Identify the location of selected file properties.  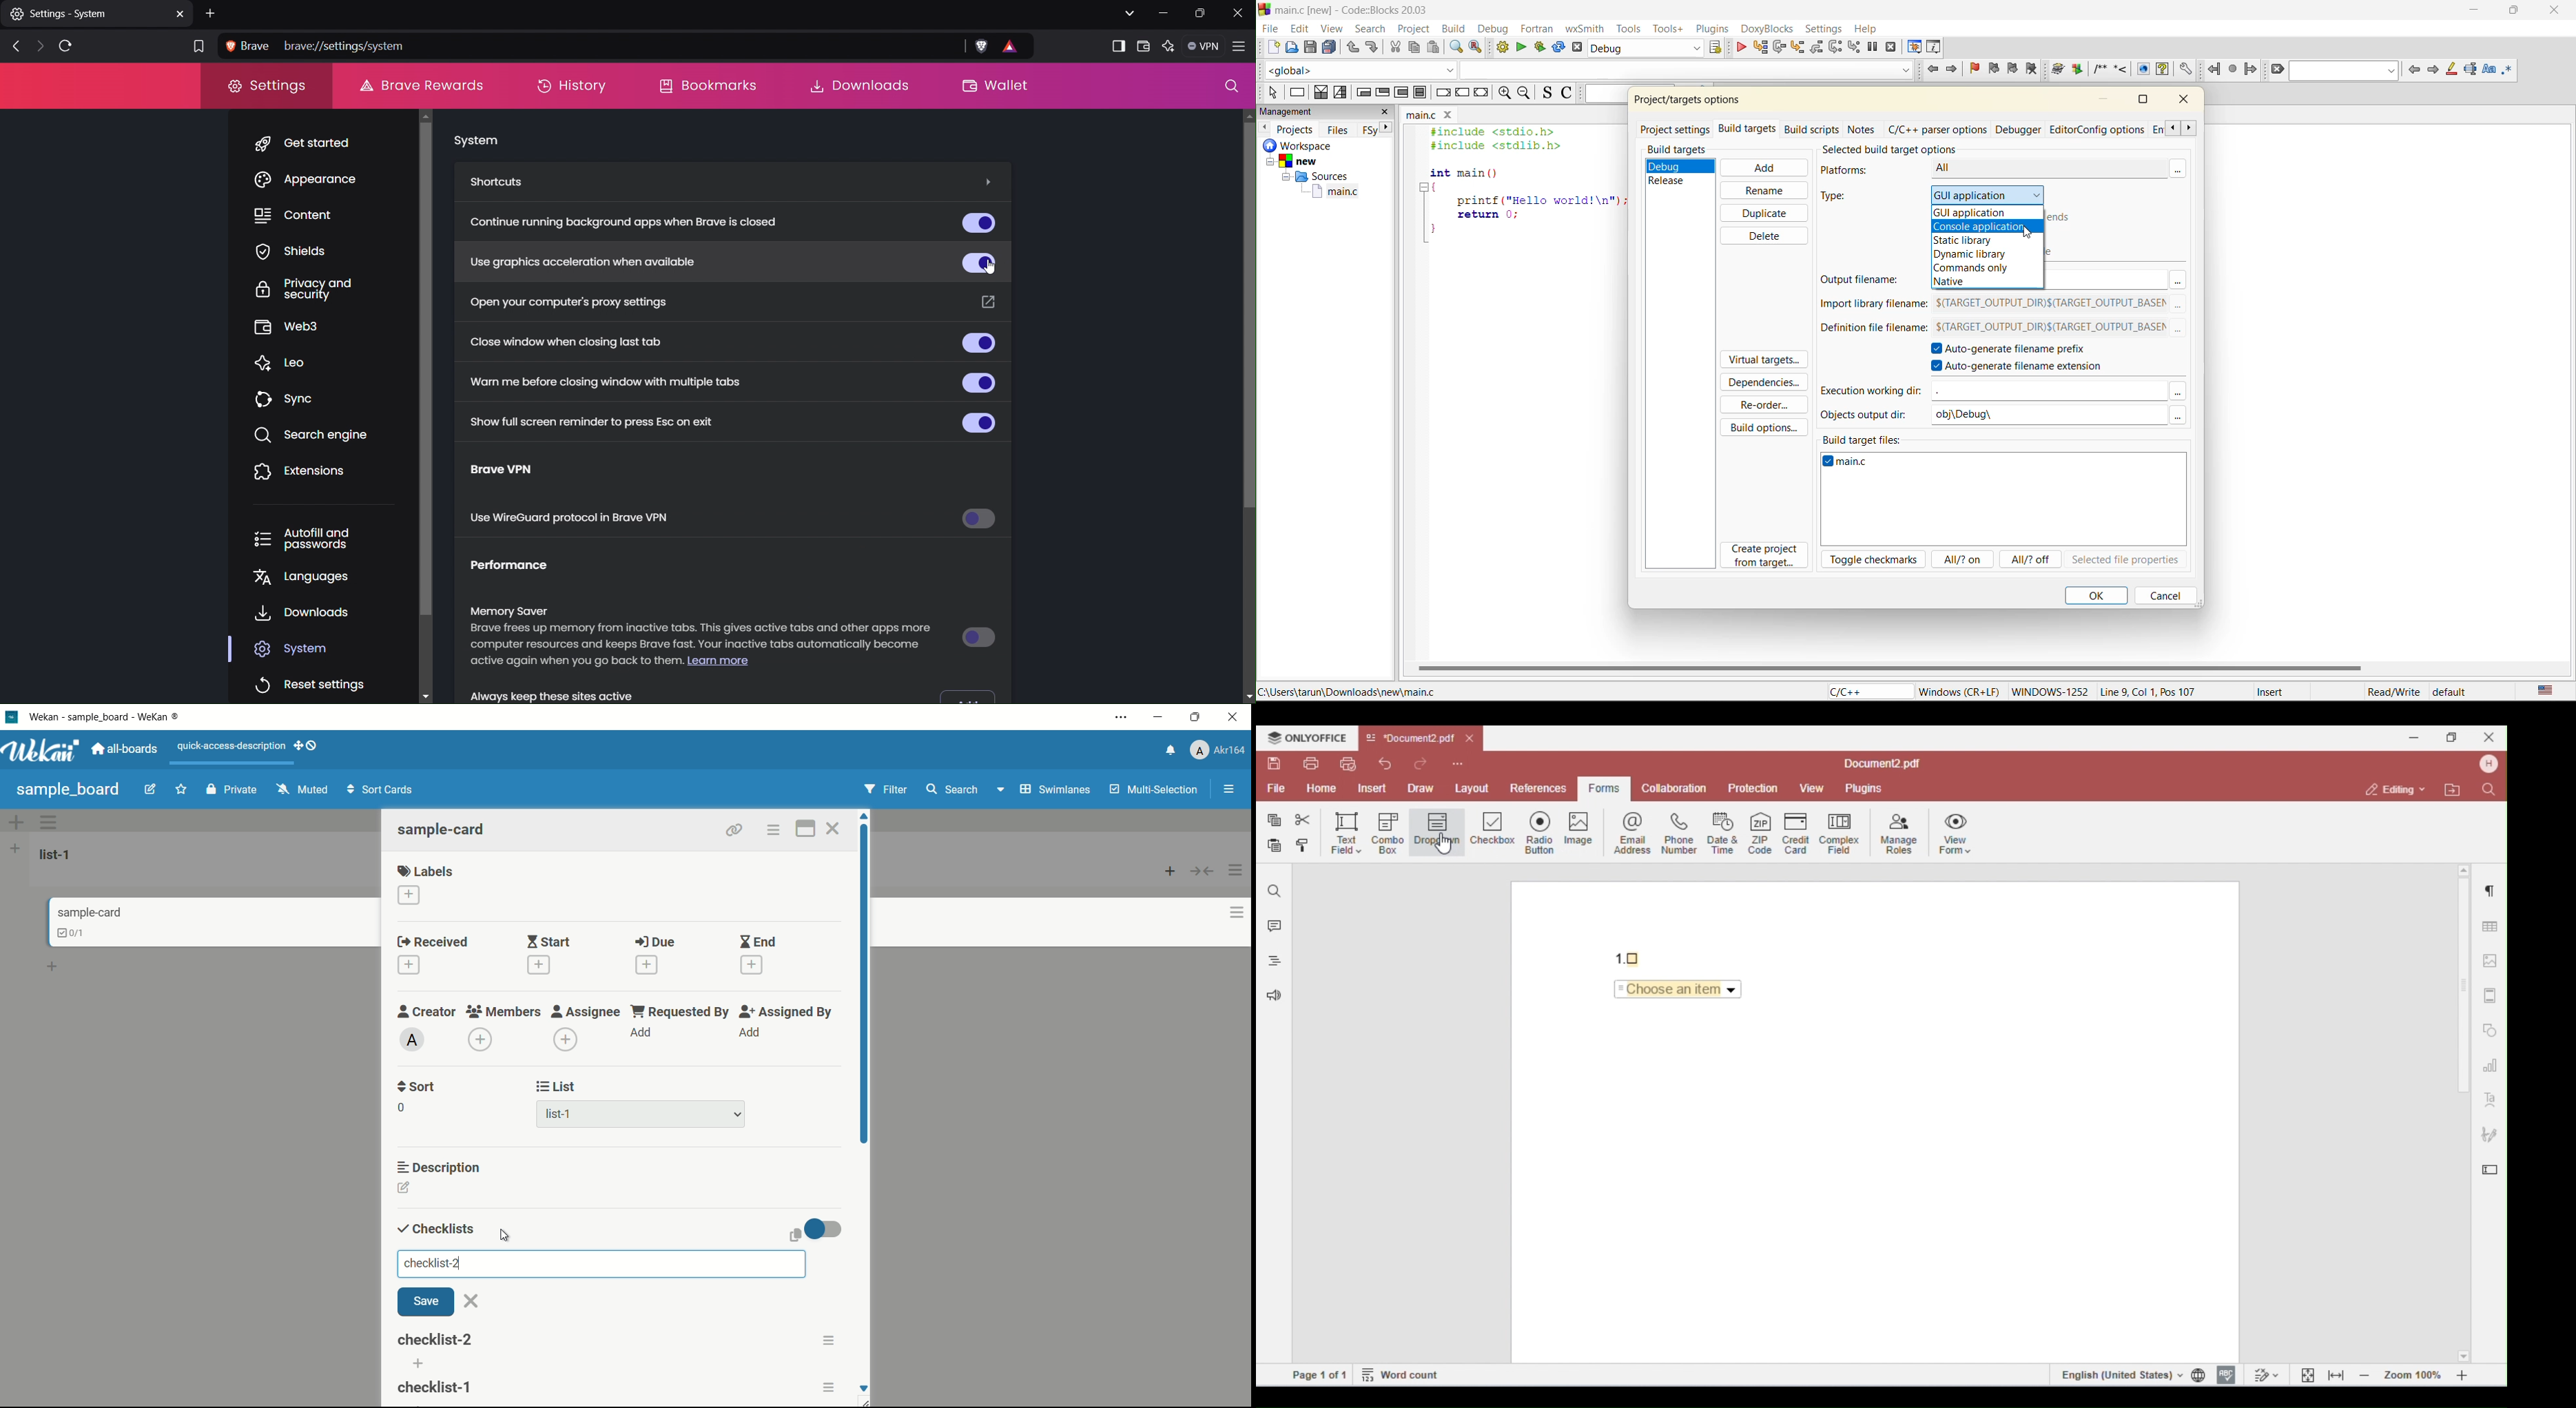
(2125, 561).